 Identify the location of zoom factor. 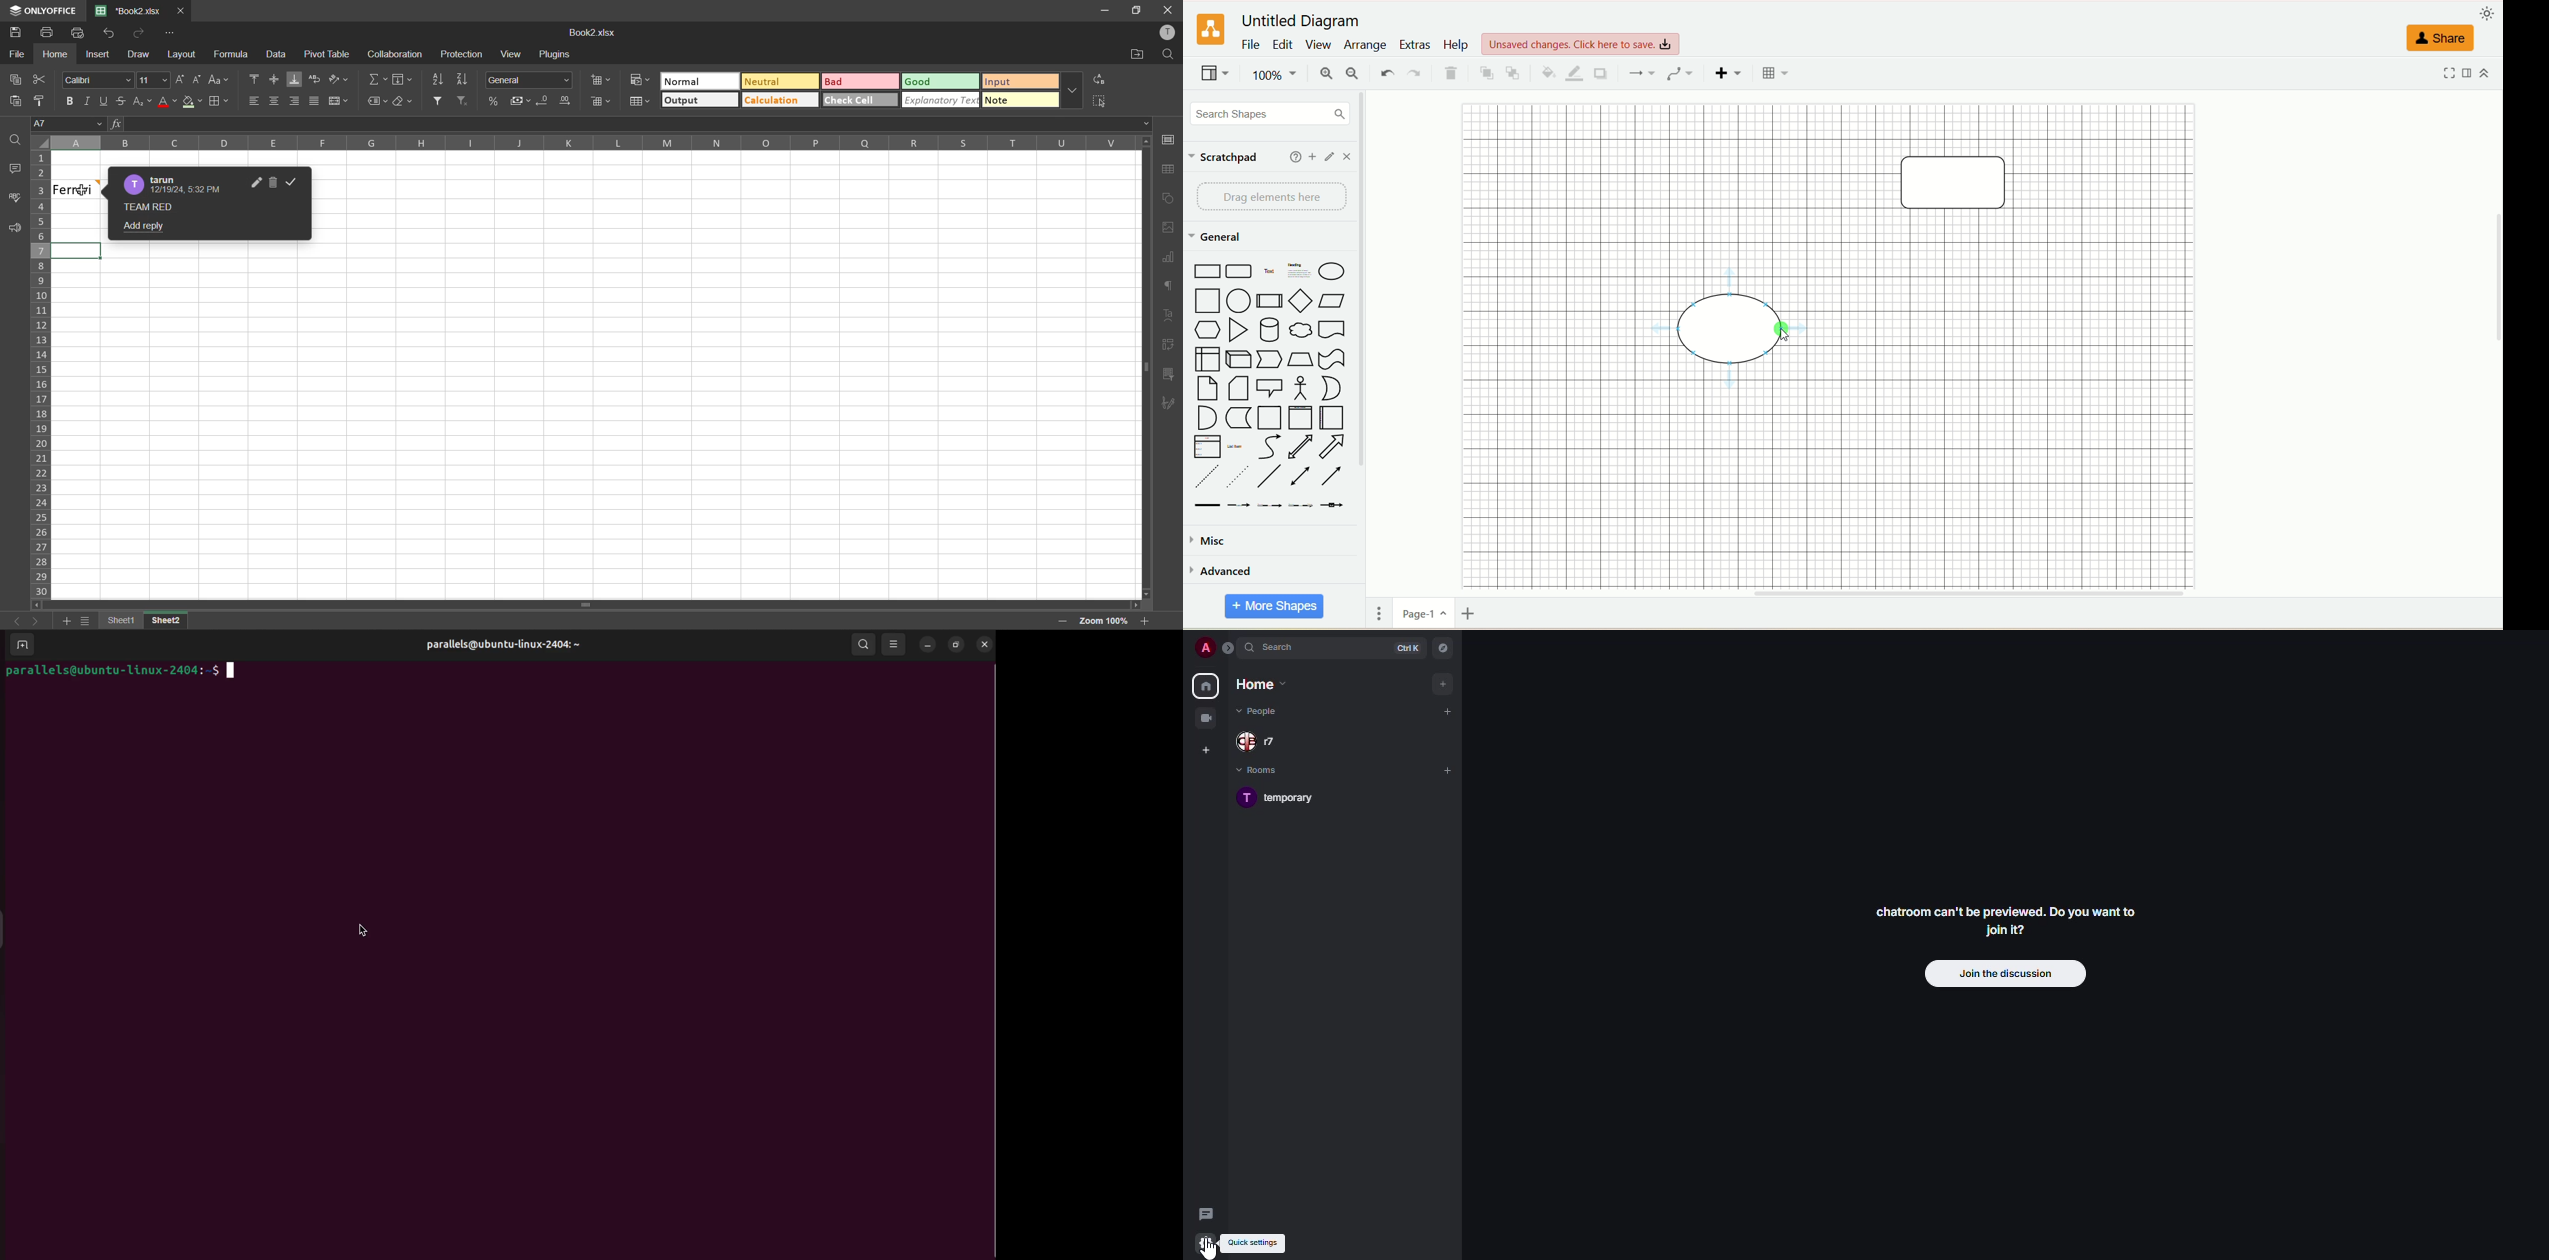
(1273, 76).